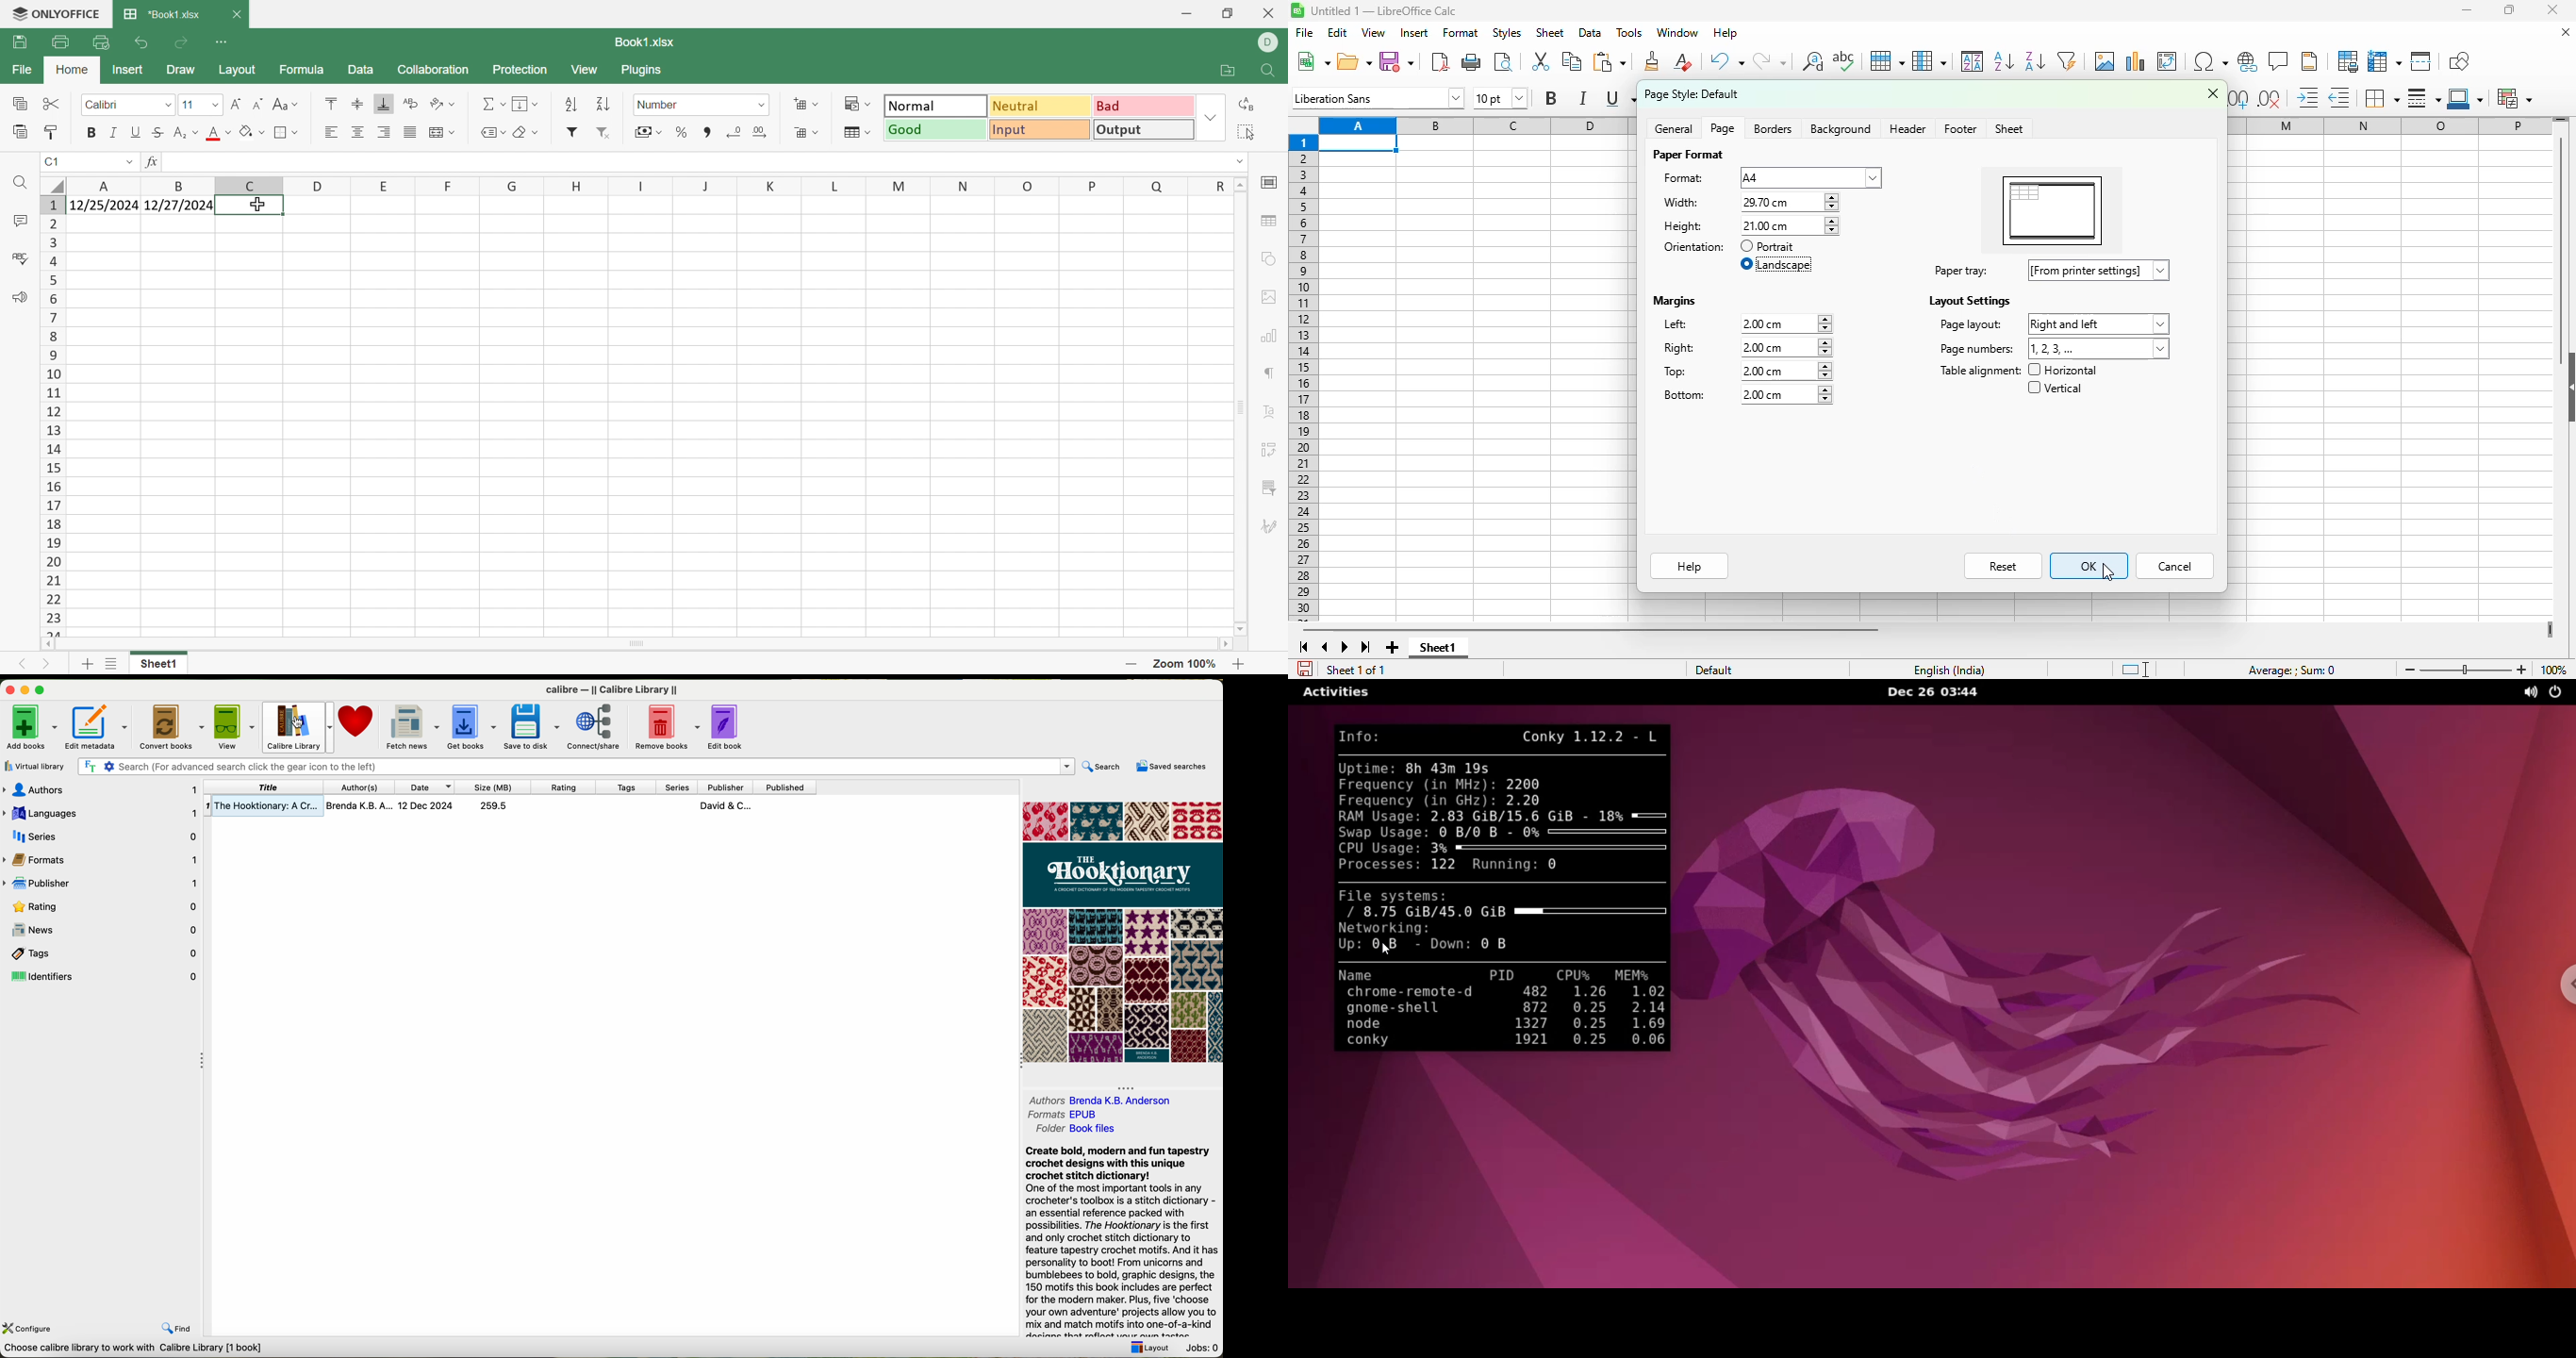 Image resolution: width=2576 pixels, height=1372 pixels. Describe the element at coordinates (53, 16) in the screenshot. I see `ONLYOFFICE` at that location.